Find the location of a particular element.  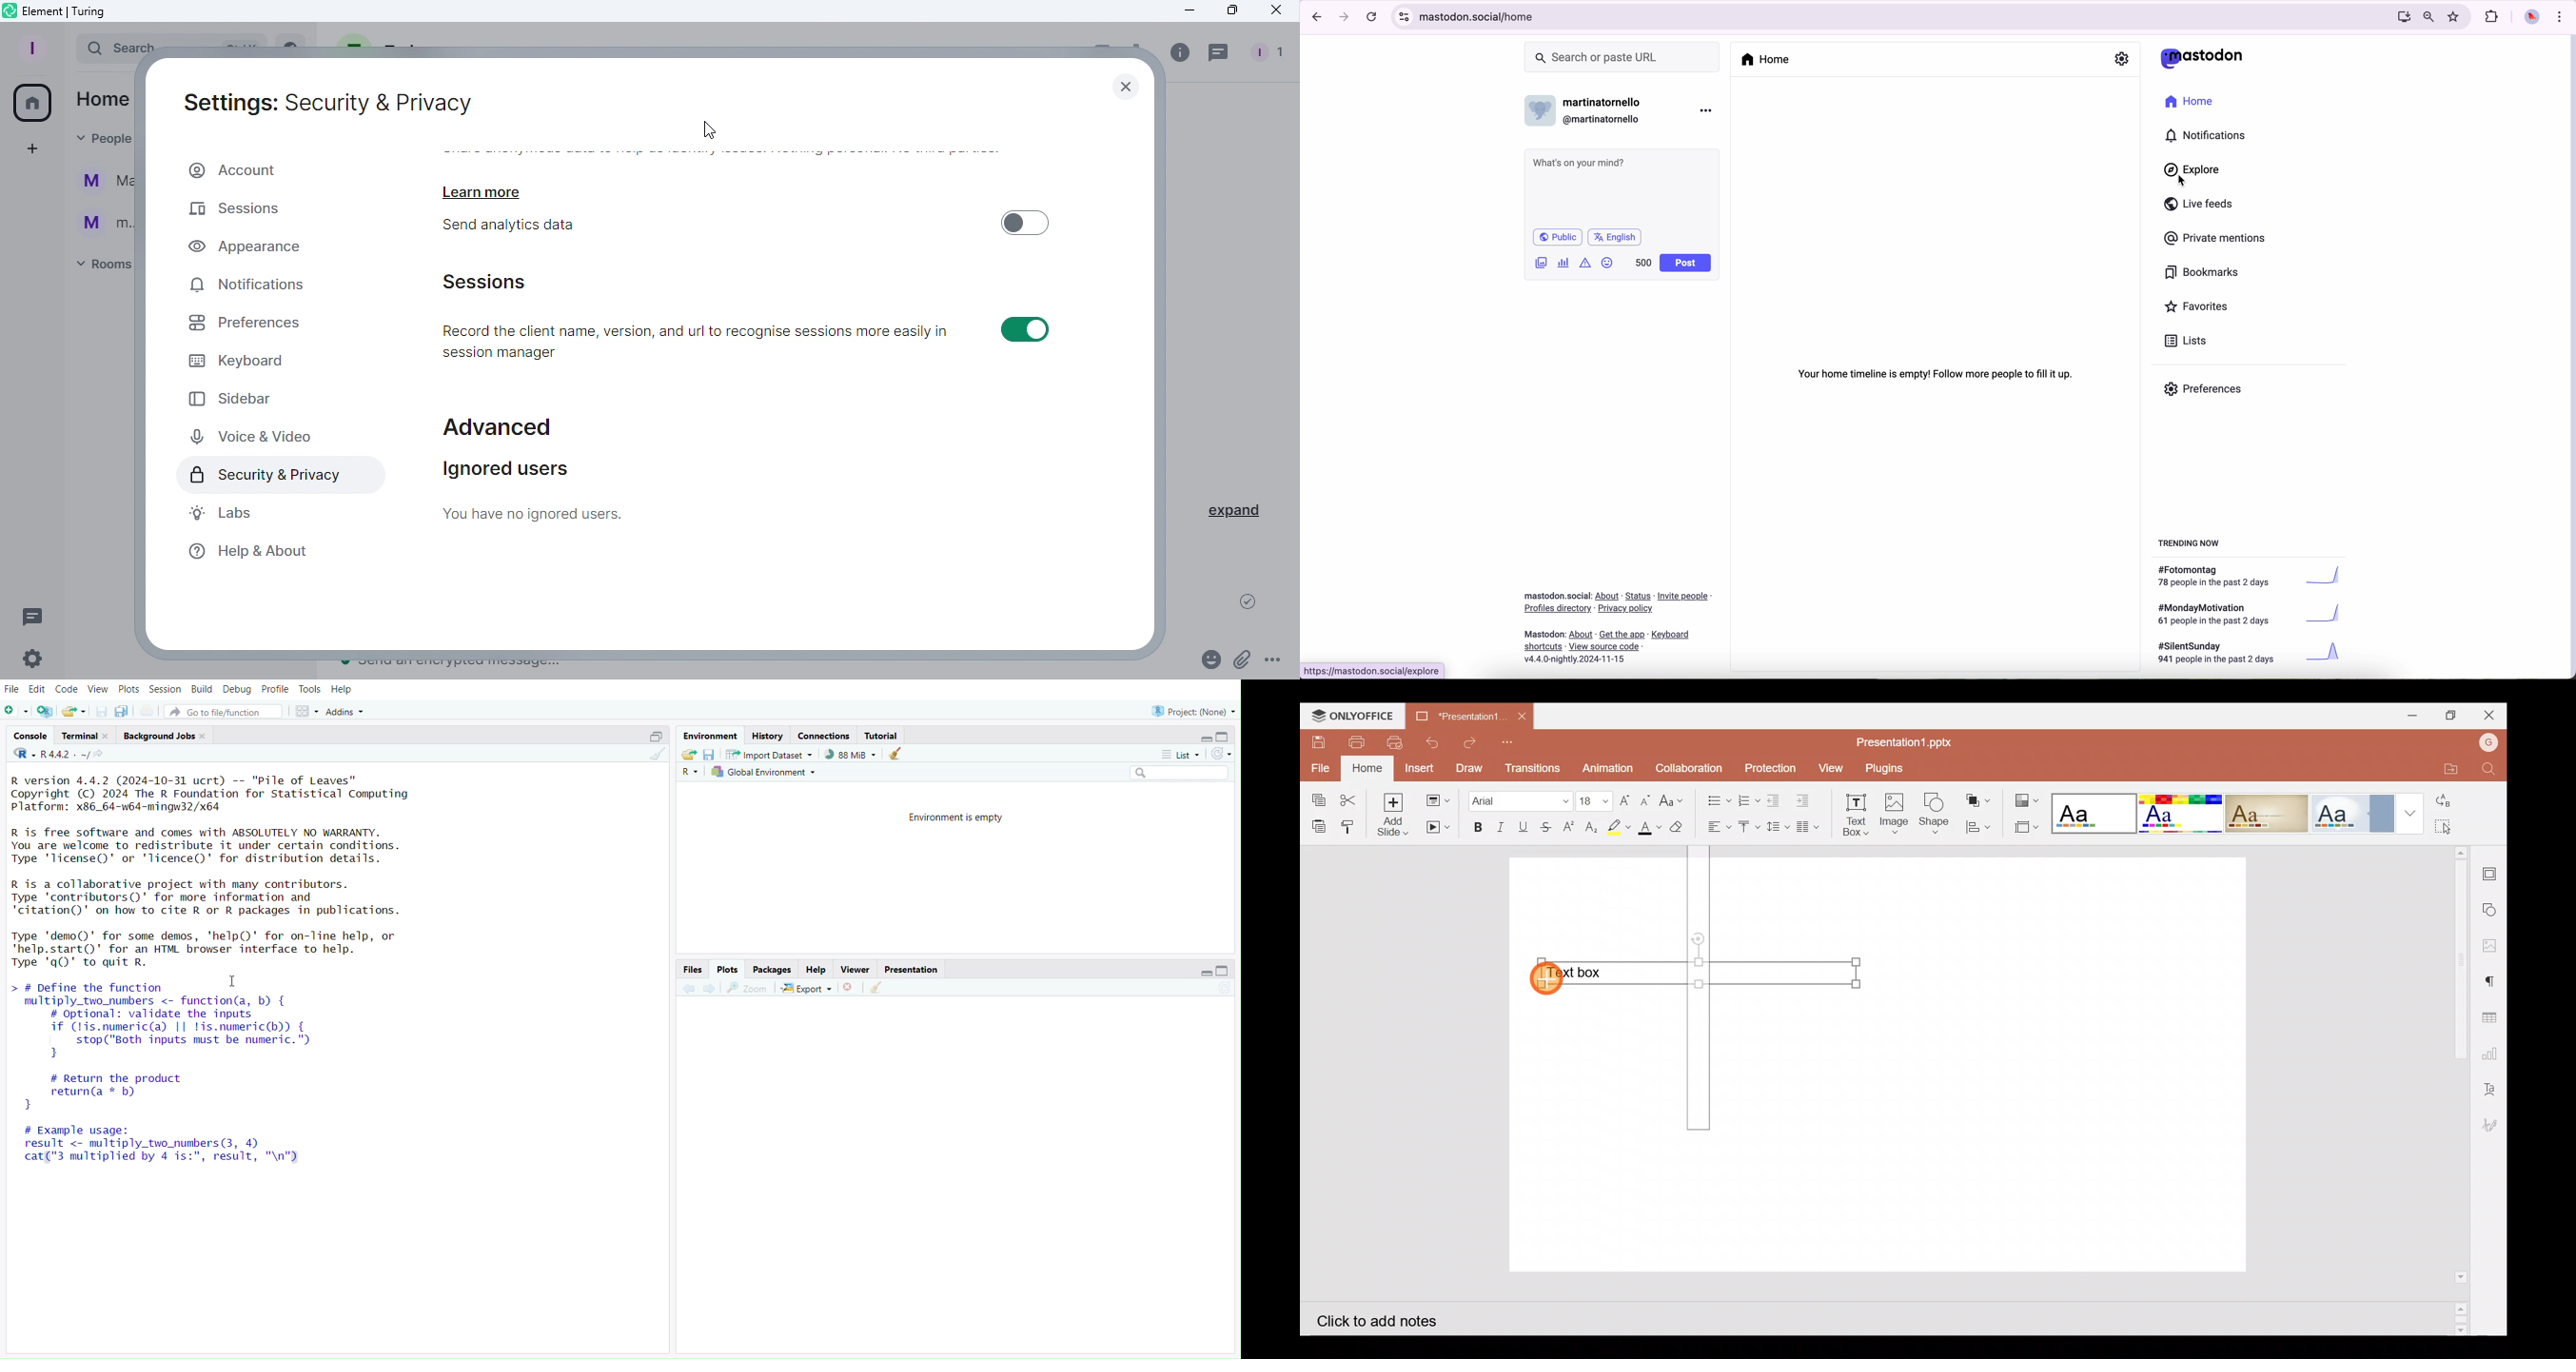

Go forward to the next source location (Ctrl + F10) is located at coordinates (711, 989).